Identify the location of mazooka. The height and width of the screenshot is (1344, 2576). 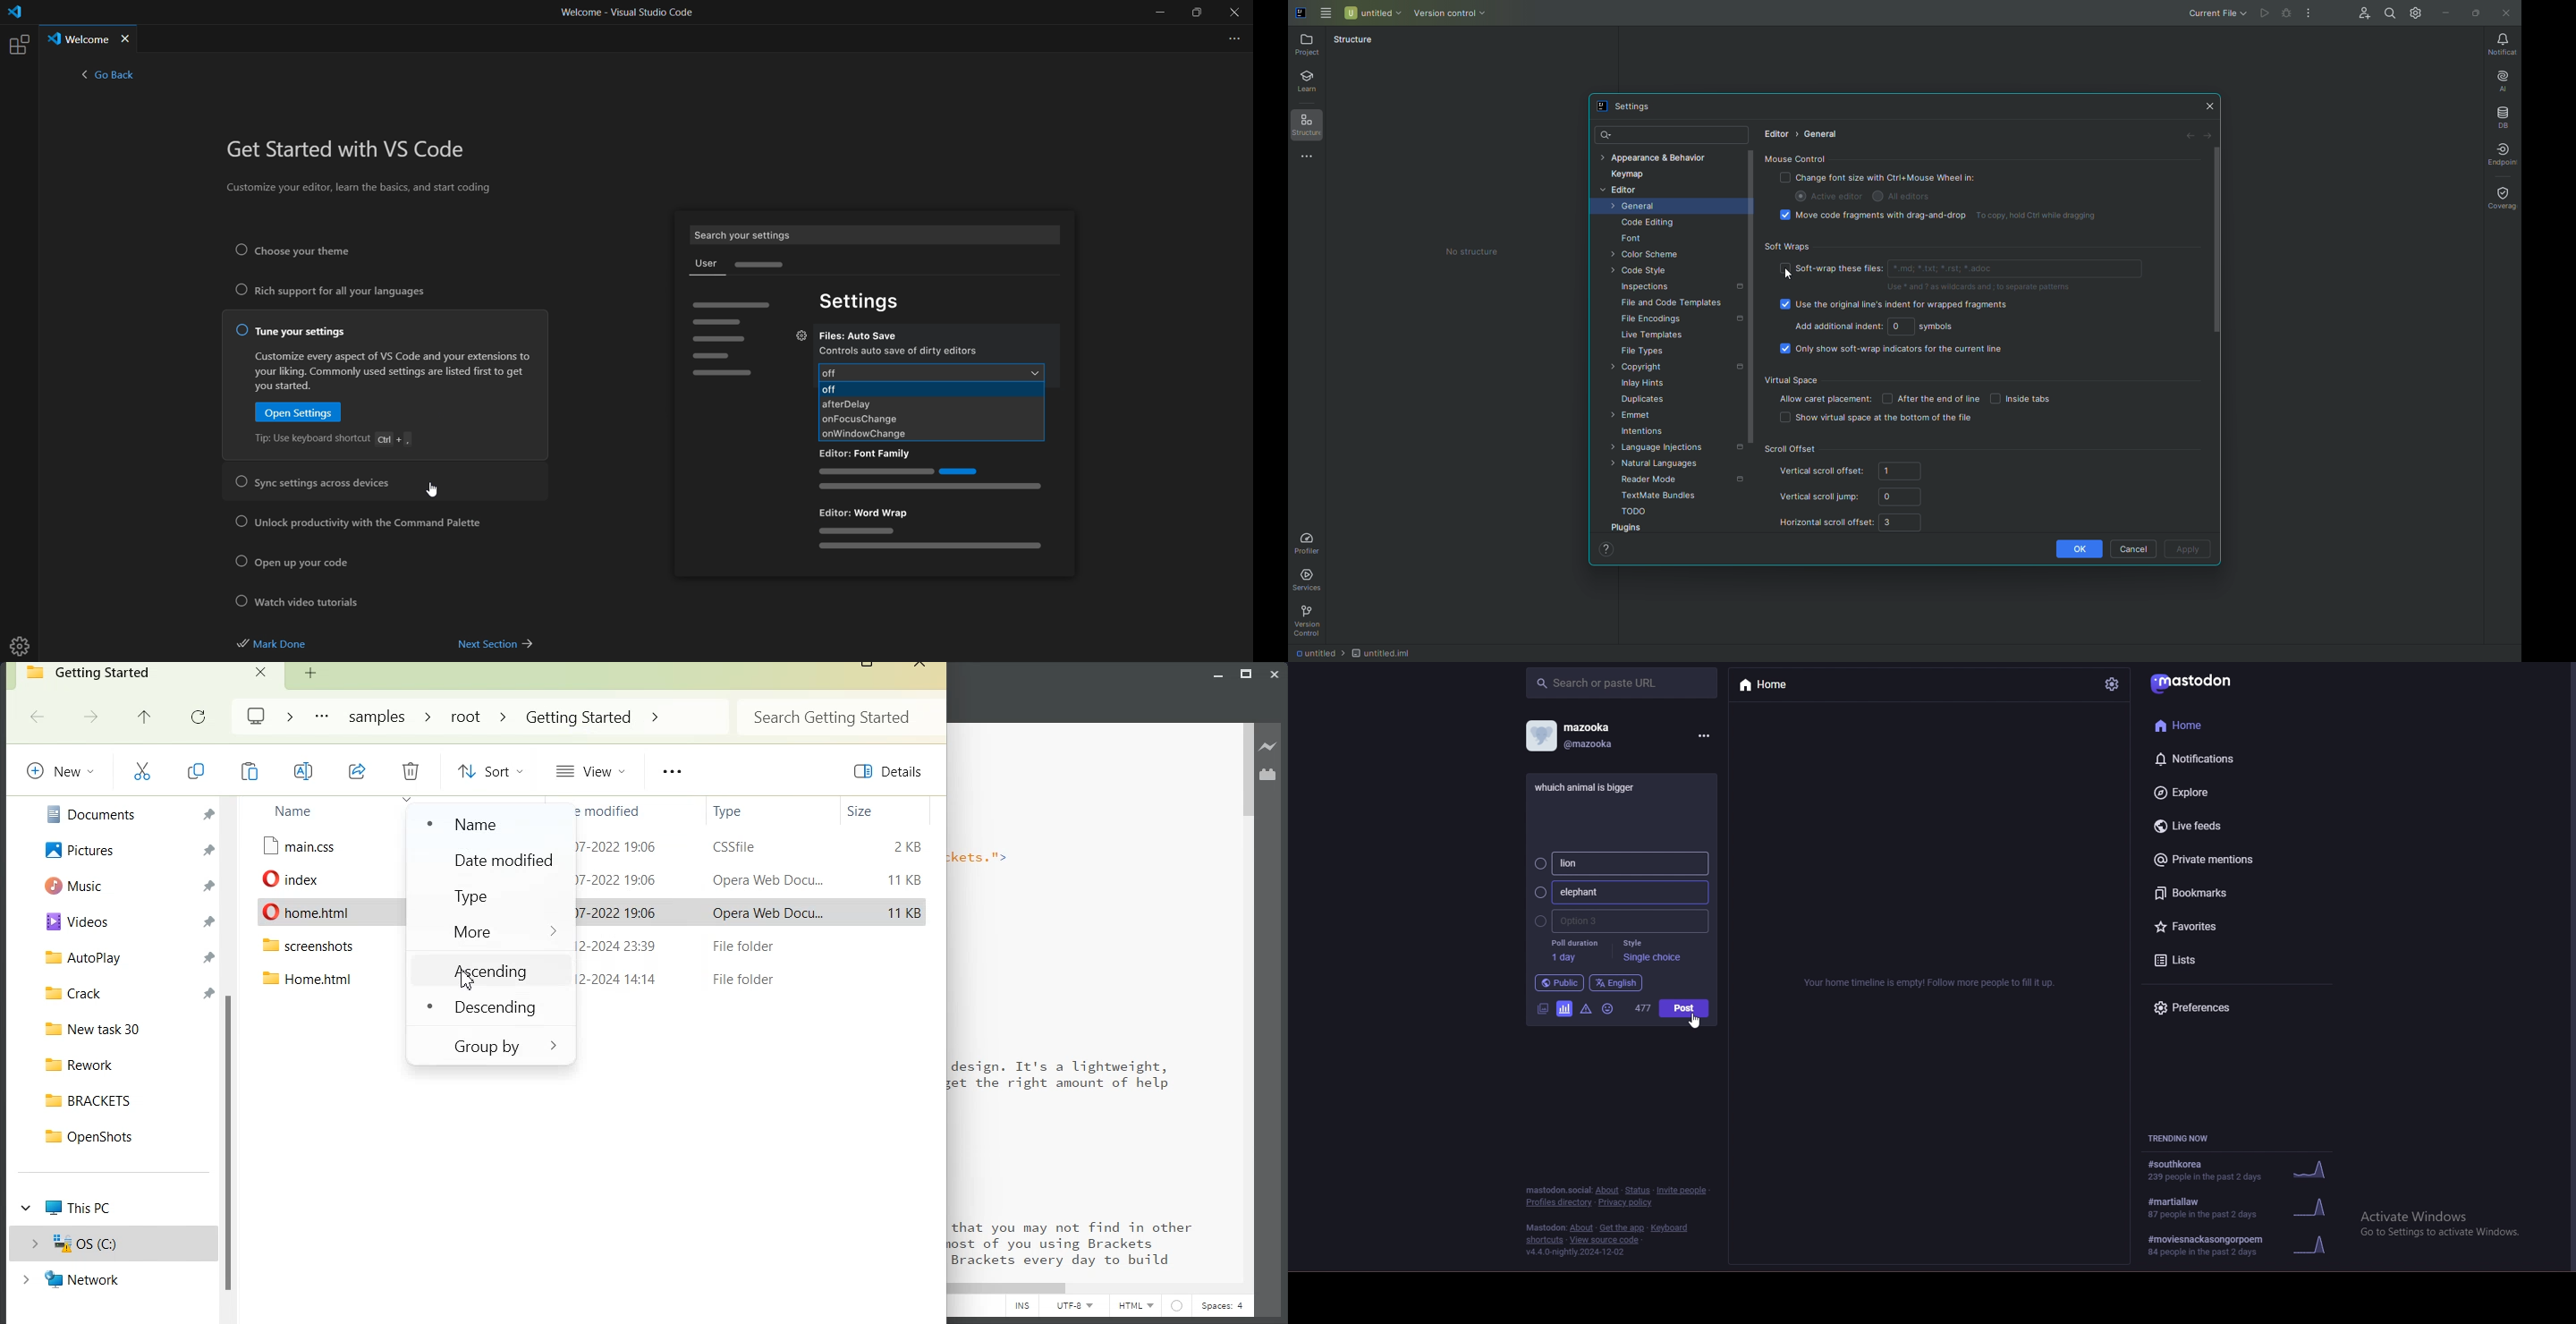
(1590, 726).